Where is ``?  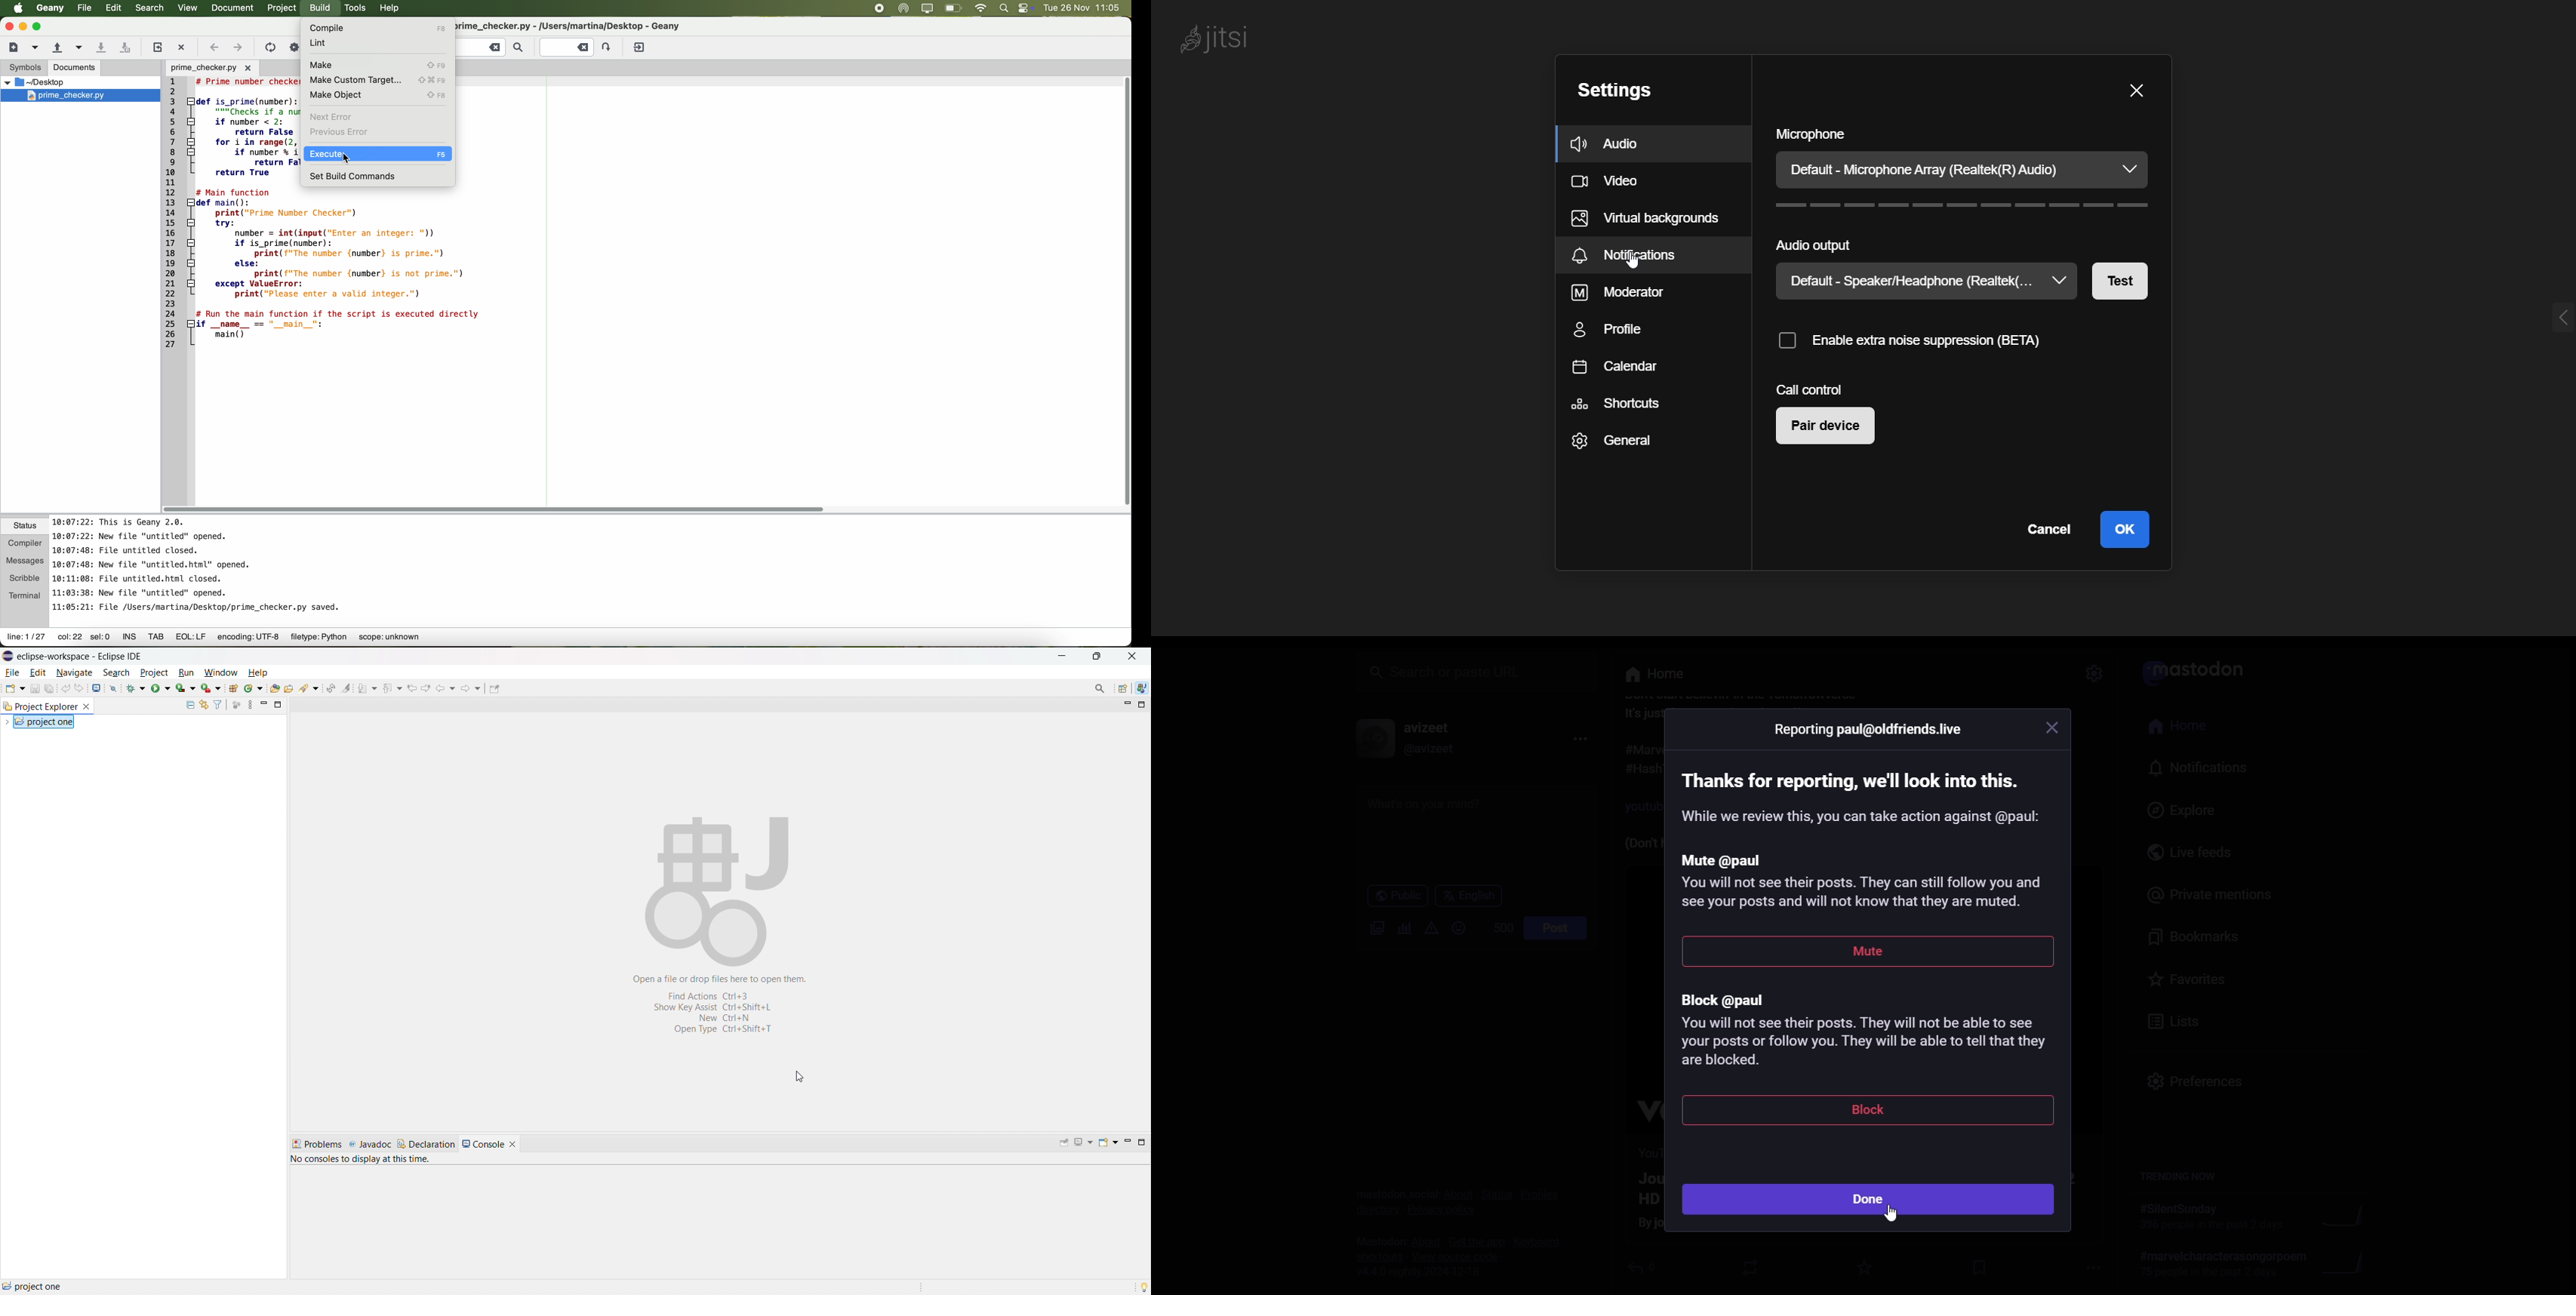
 is located at coordinates (1860, 816).